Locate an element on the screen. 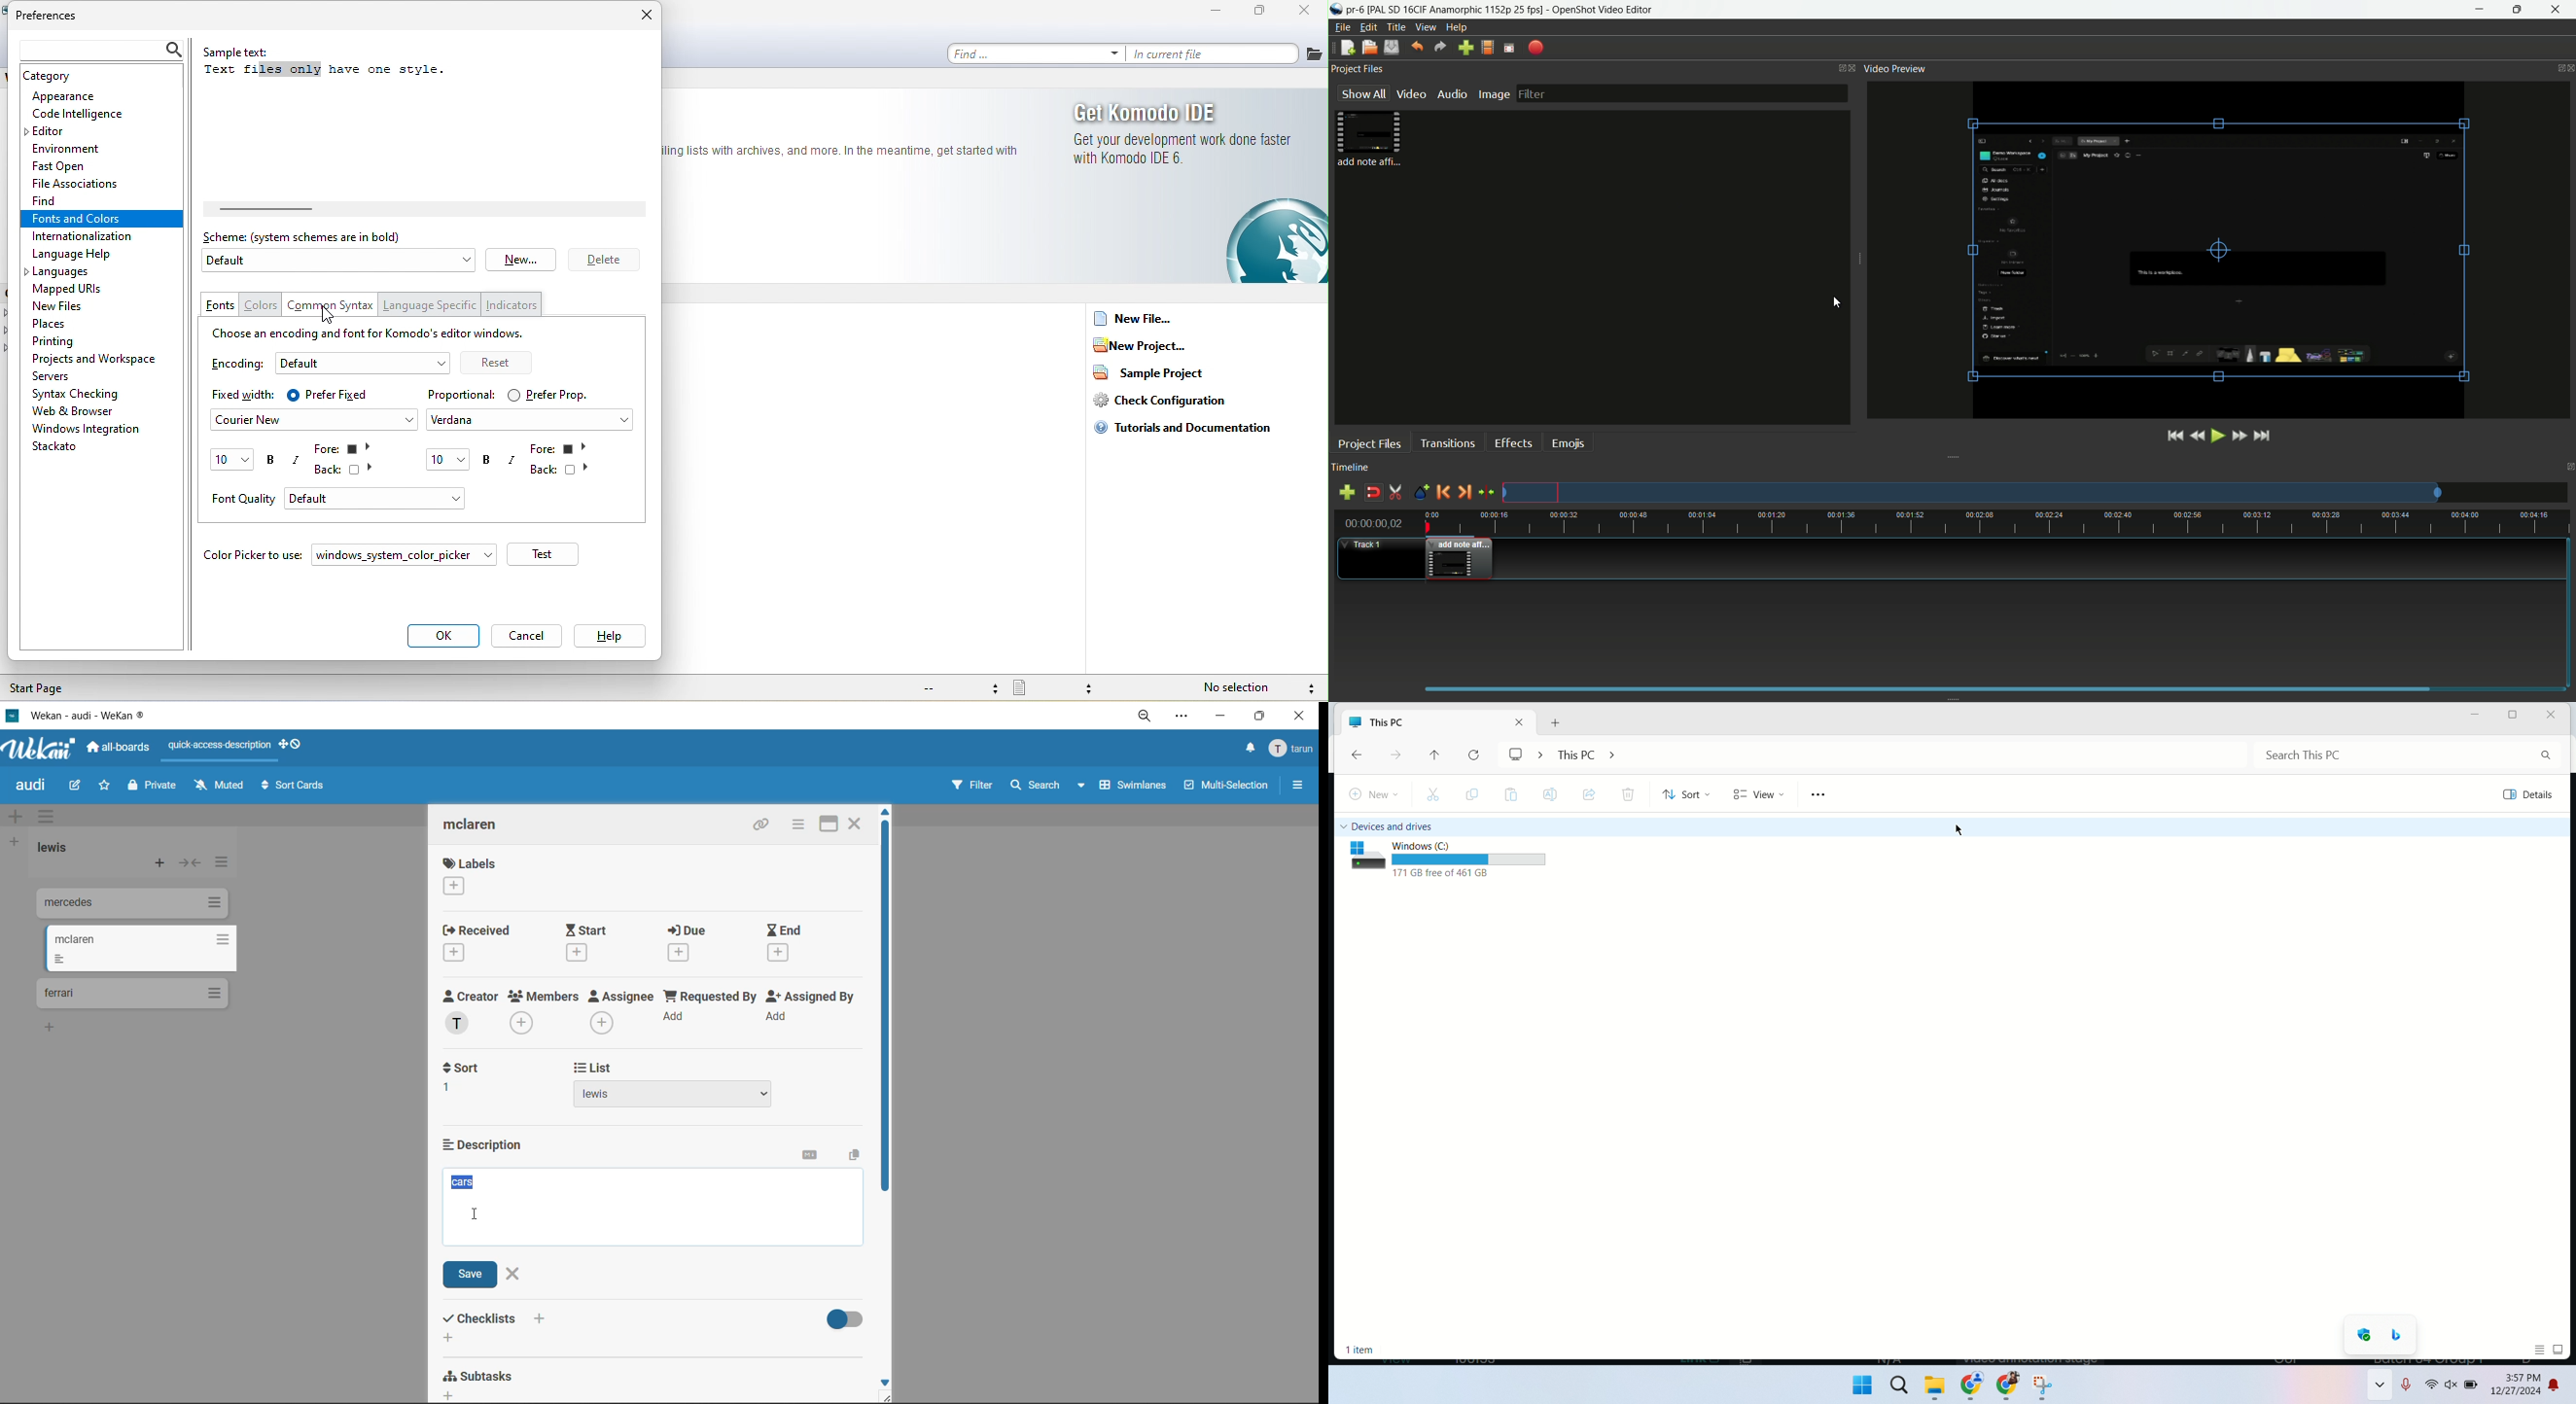 This screenshot has width=2576, height=1428. video preview is located at coordinates (2212, 251).